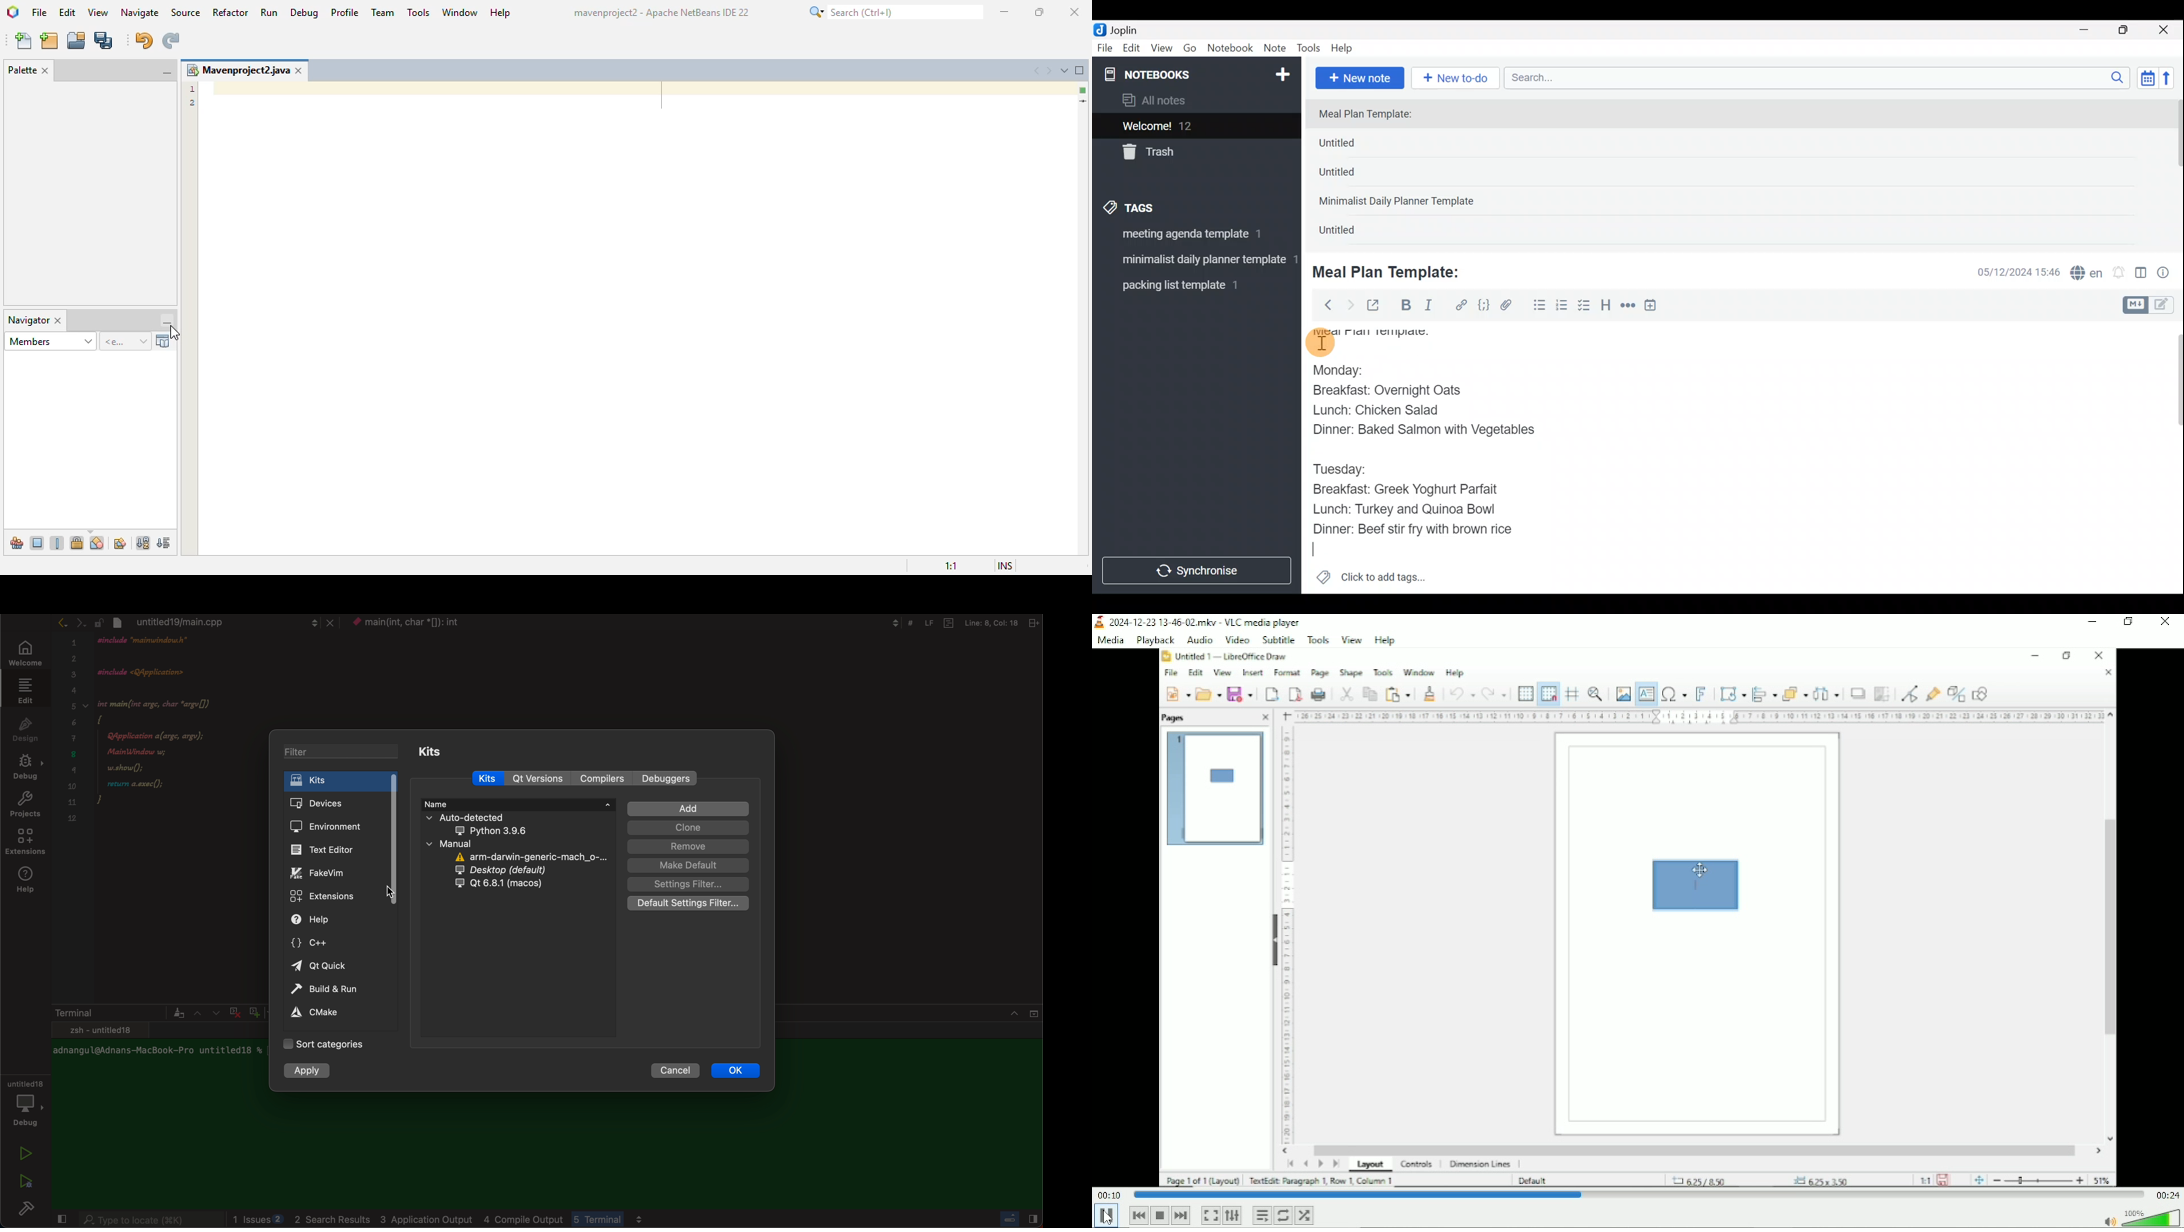  I want to click on Toggle editors, so click(2152, 304).